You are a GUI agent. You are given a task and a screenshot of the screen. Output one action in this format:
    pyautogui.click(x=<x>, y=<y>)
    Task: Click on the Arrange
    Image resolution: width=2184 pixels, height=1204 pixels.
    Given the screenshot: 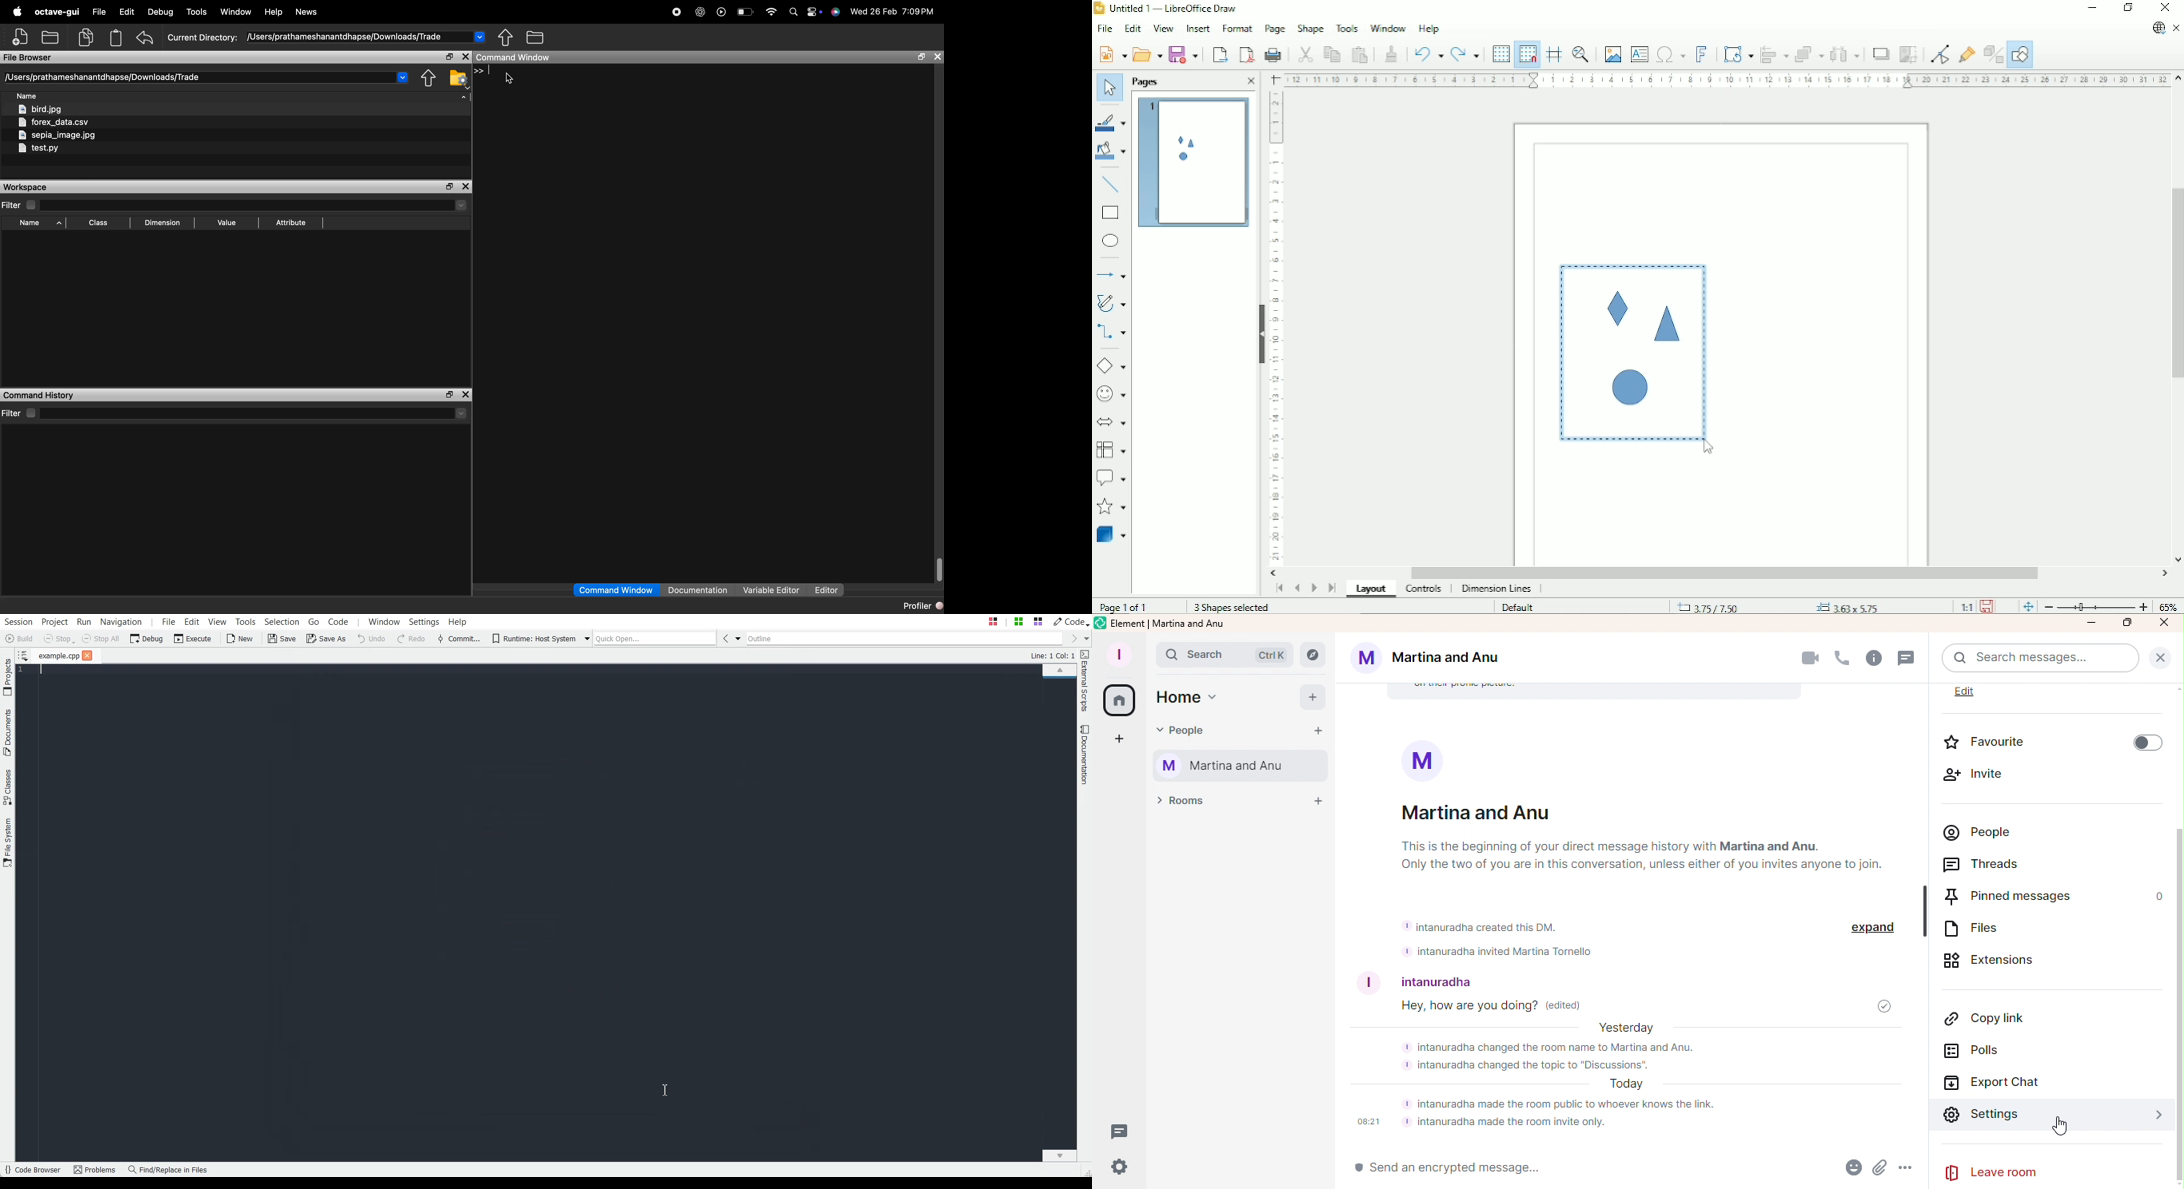 What is the action you would take?
    pyautogui.click(x=1809, y=54)
    